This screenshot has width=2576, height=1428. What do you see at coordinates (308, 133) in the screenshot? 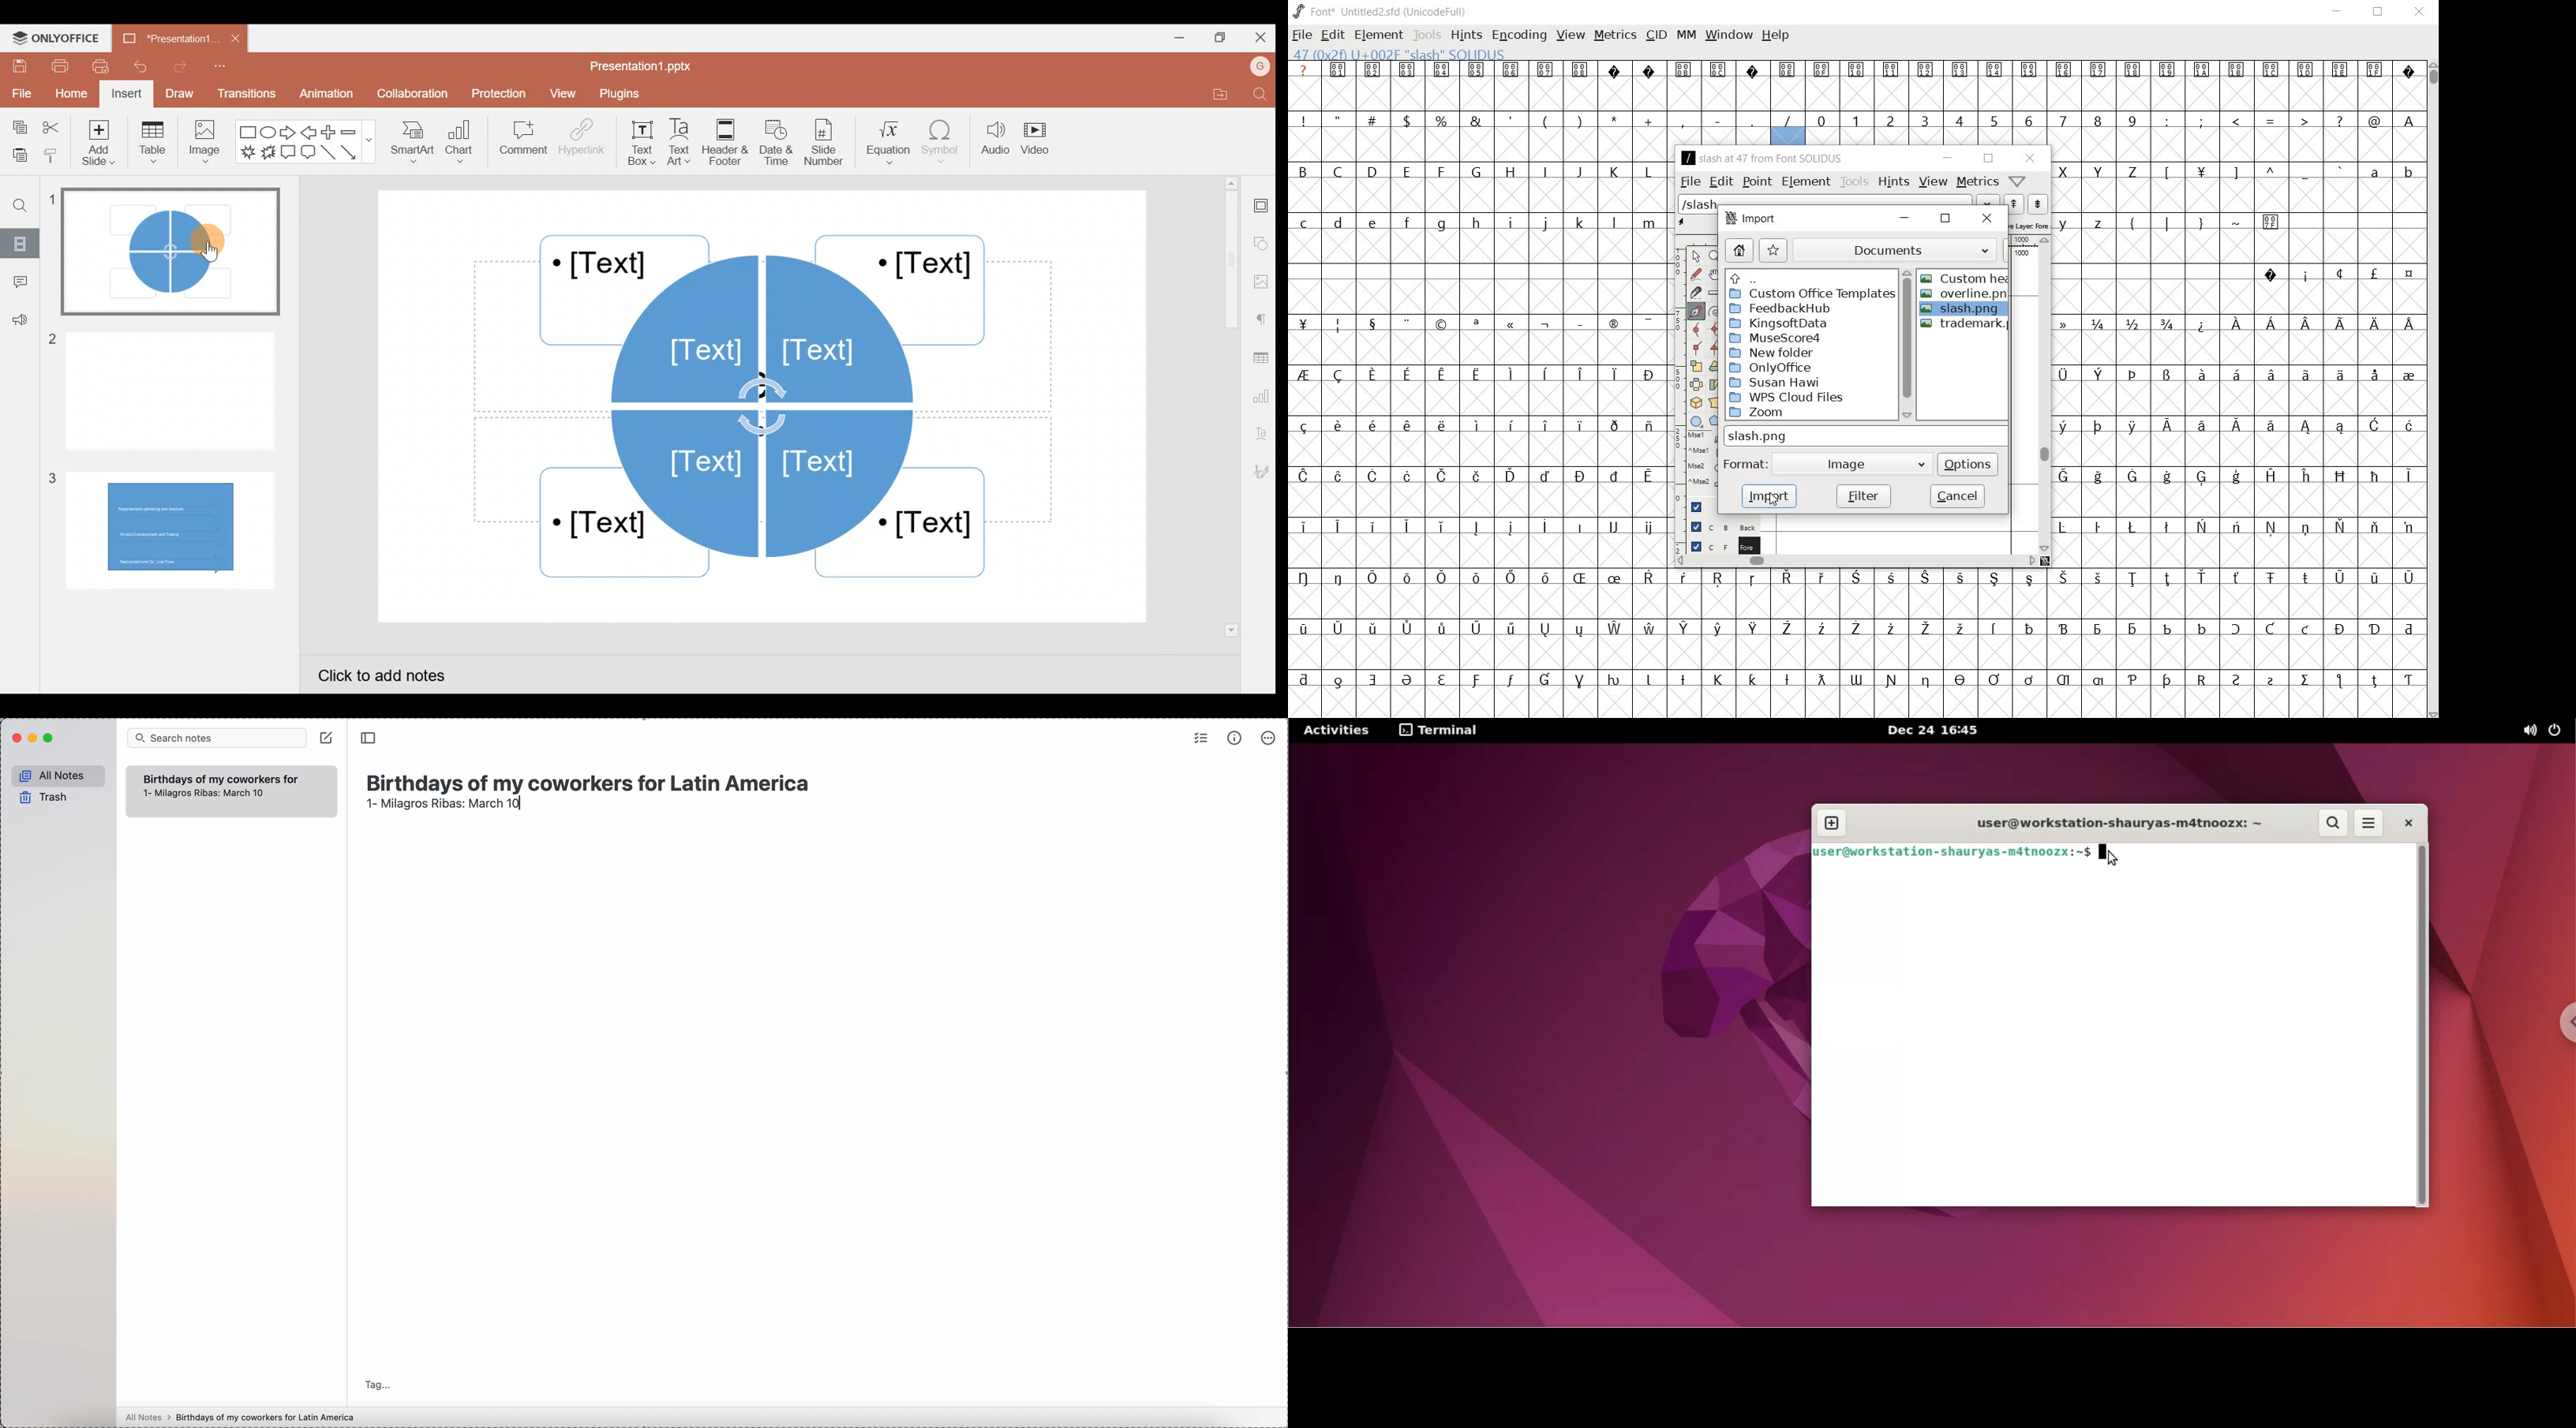
I see `Left arrow` at bounding box center [308, 133].